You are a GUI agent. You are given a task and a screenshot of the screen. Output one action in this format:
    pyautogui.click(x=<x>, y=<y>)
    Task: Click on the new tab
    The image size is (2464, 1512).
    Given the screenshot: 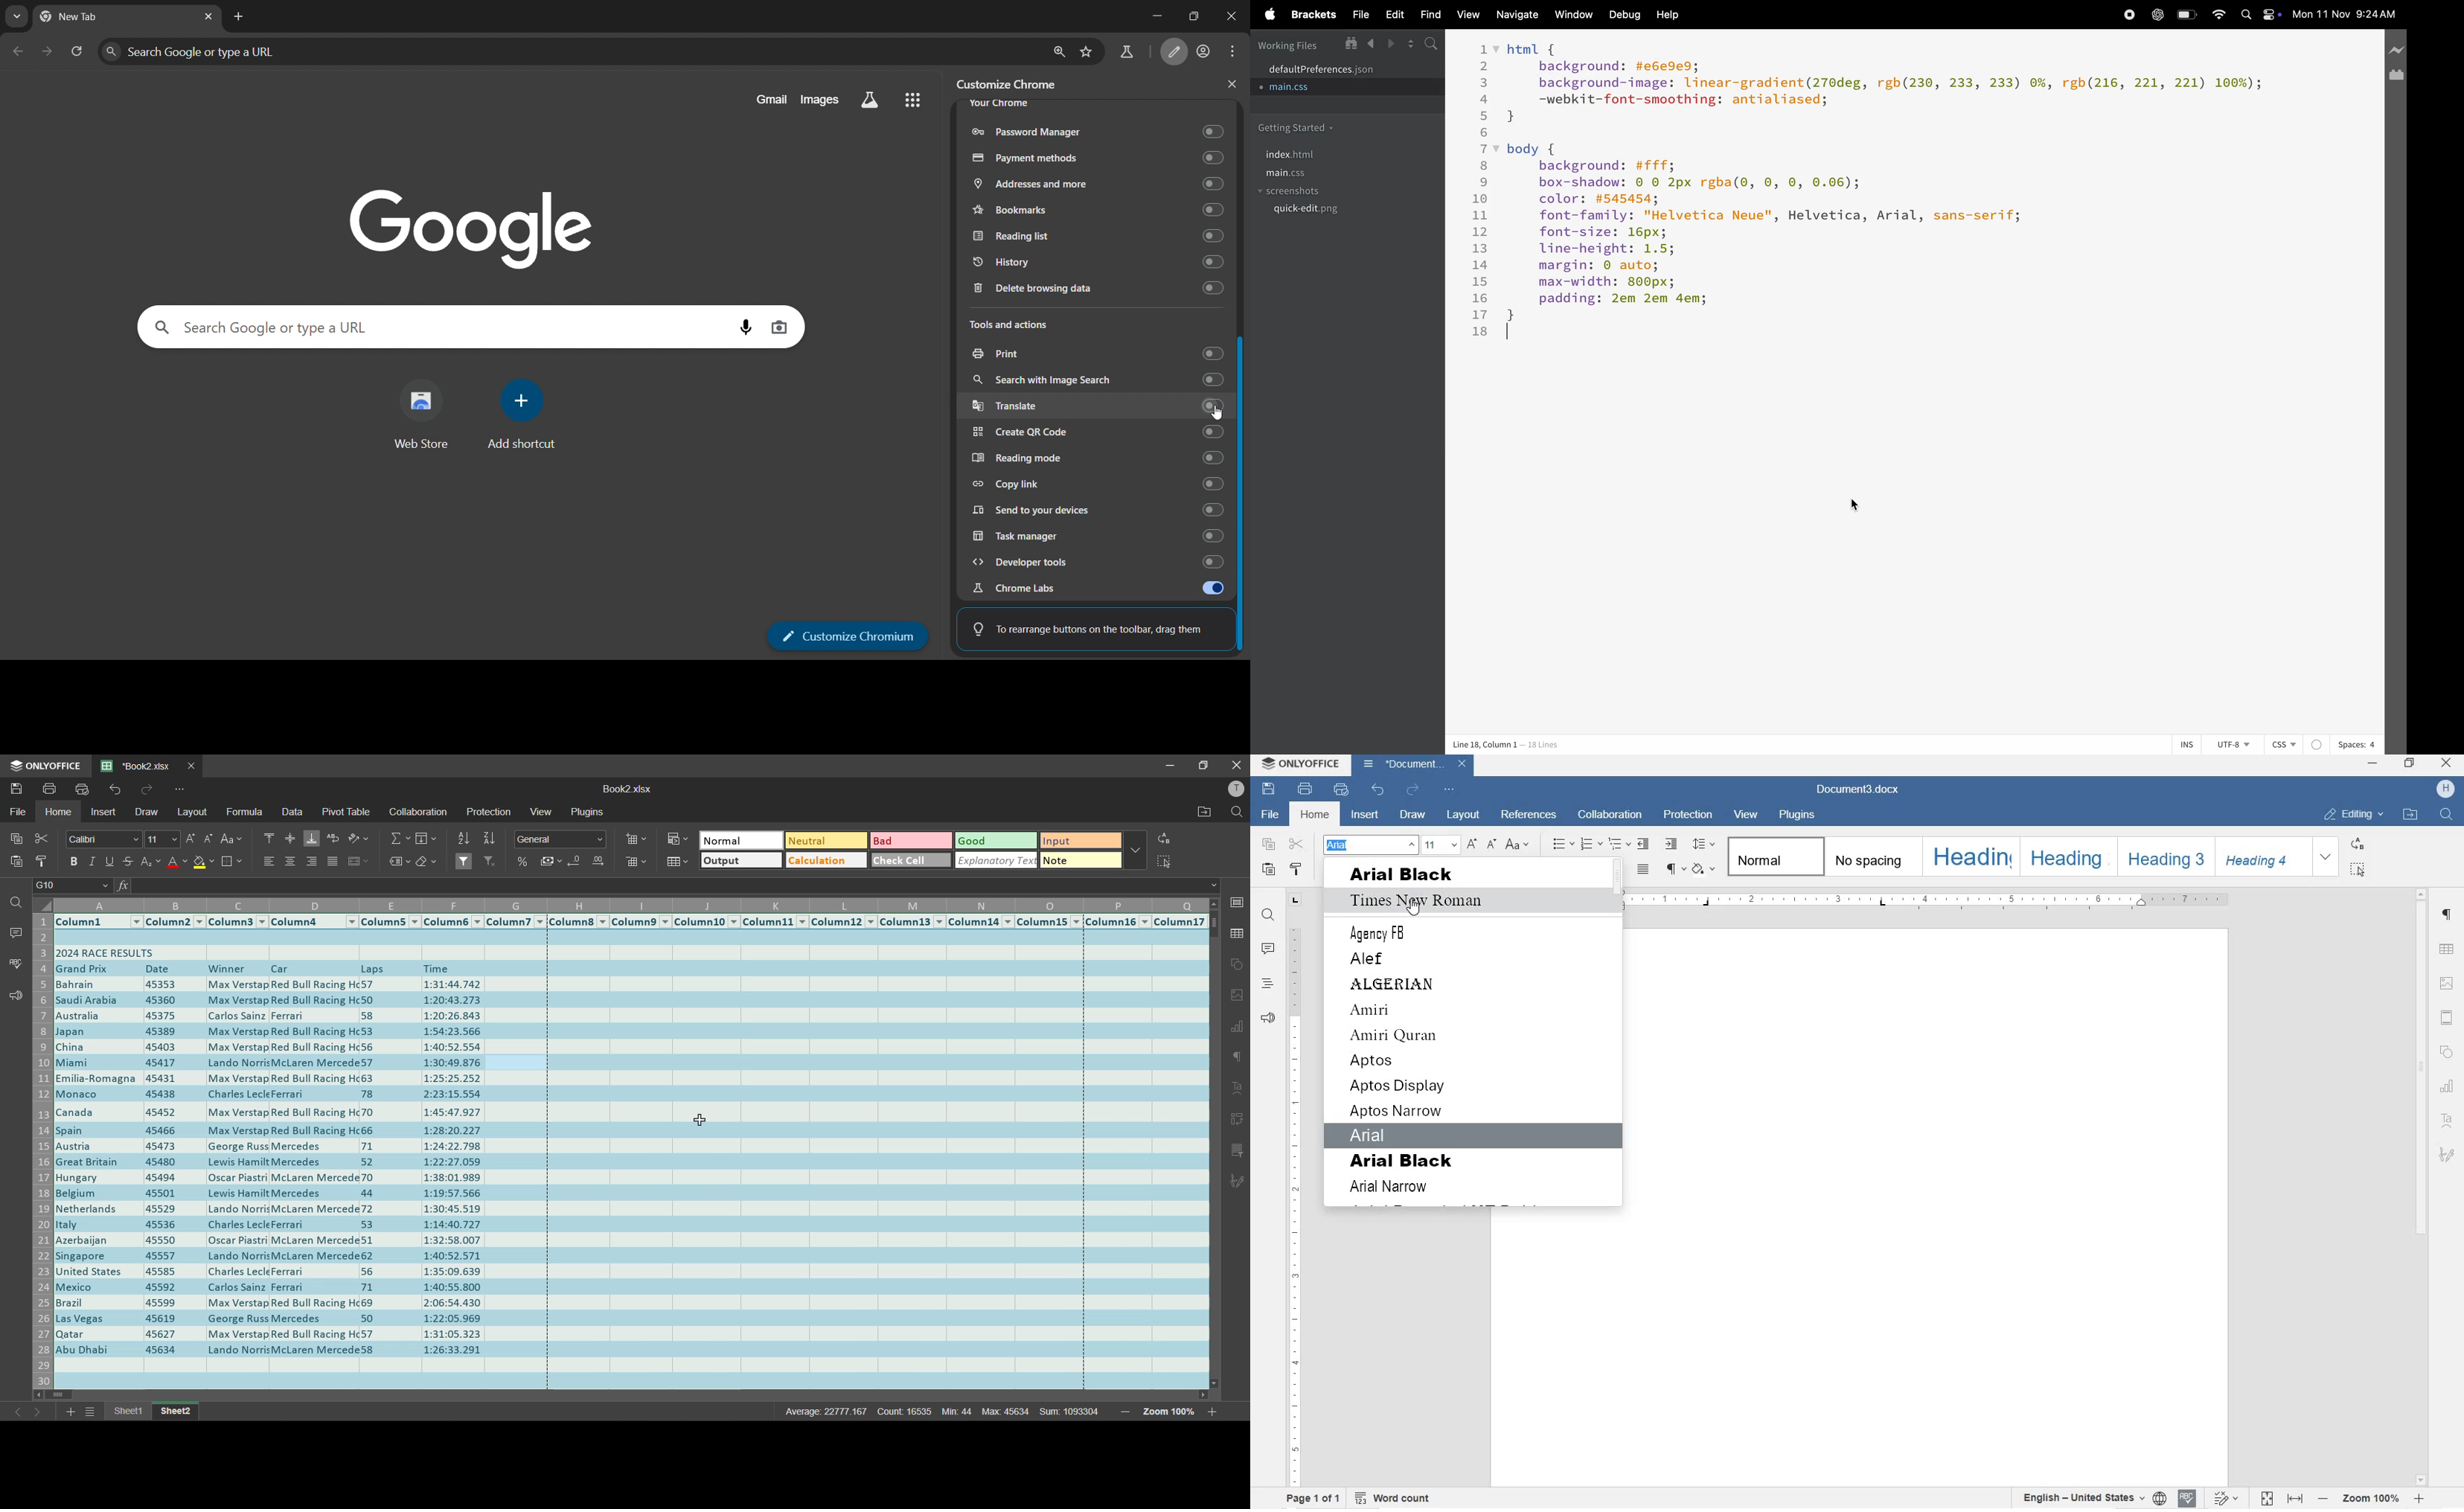 What is the action you would take?
    pyautogui.click(x=239, y=17)
    